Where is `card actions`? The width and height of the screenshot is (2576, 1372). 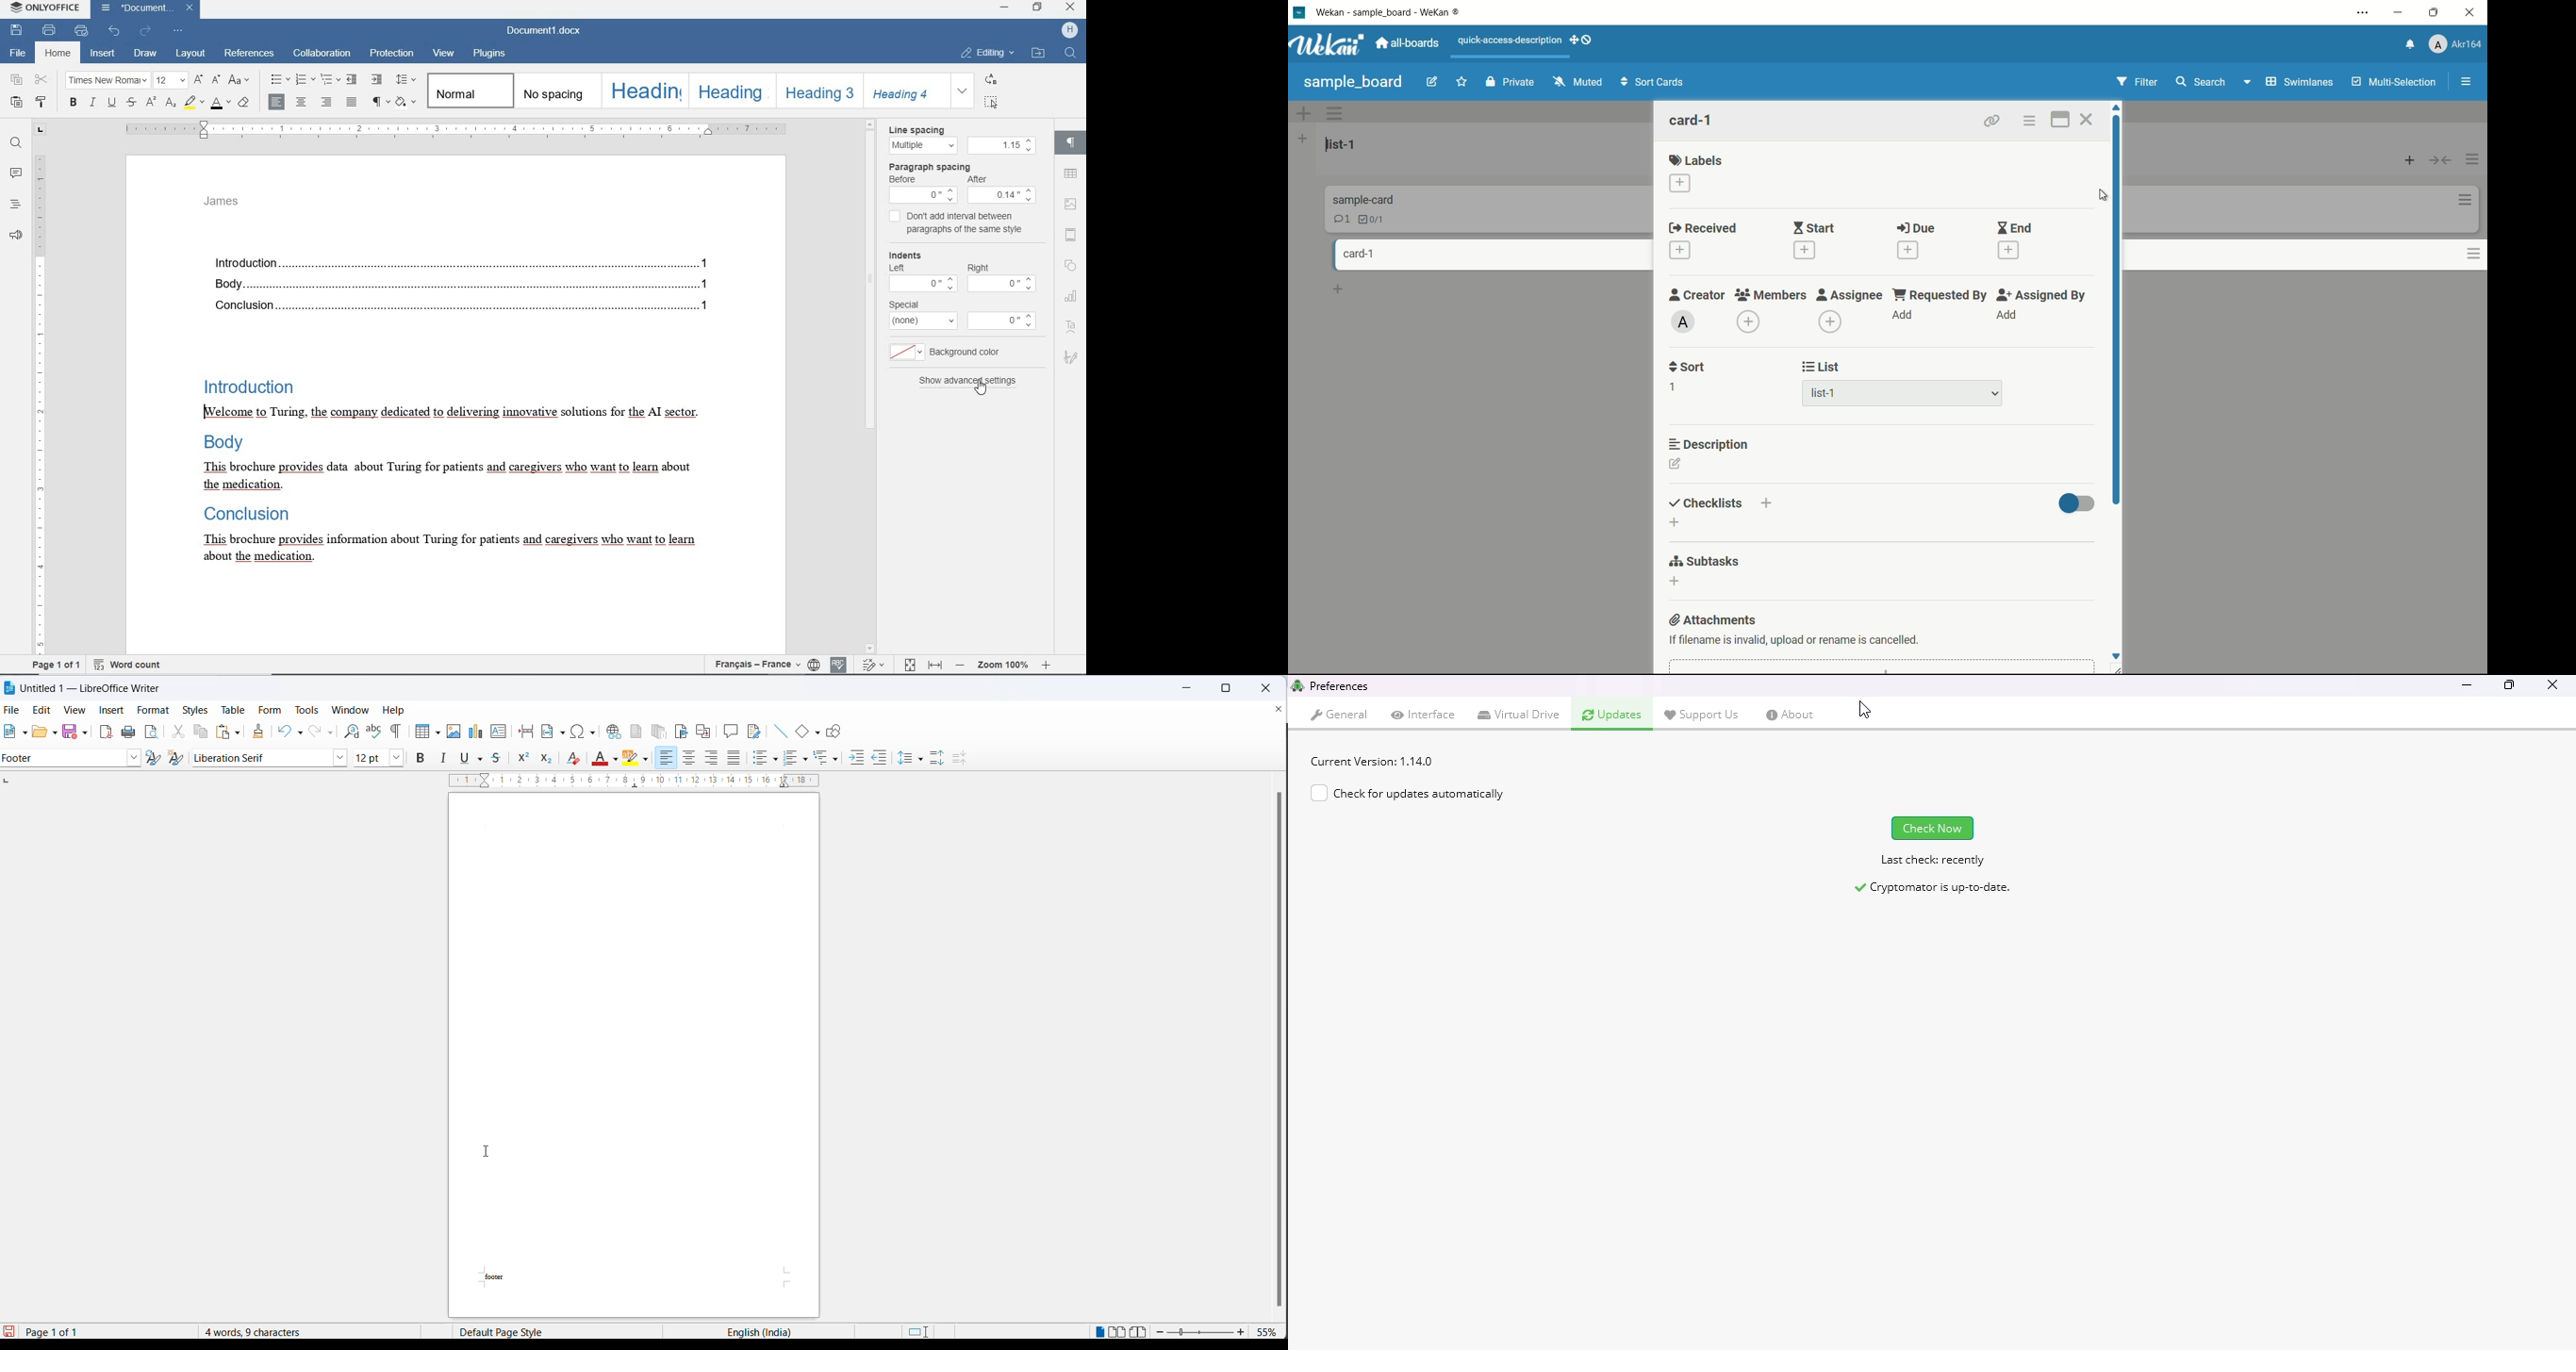 card actions is located at coordinates (2032, 120).